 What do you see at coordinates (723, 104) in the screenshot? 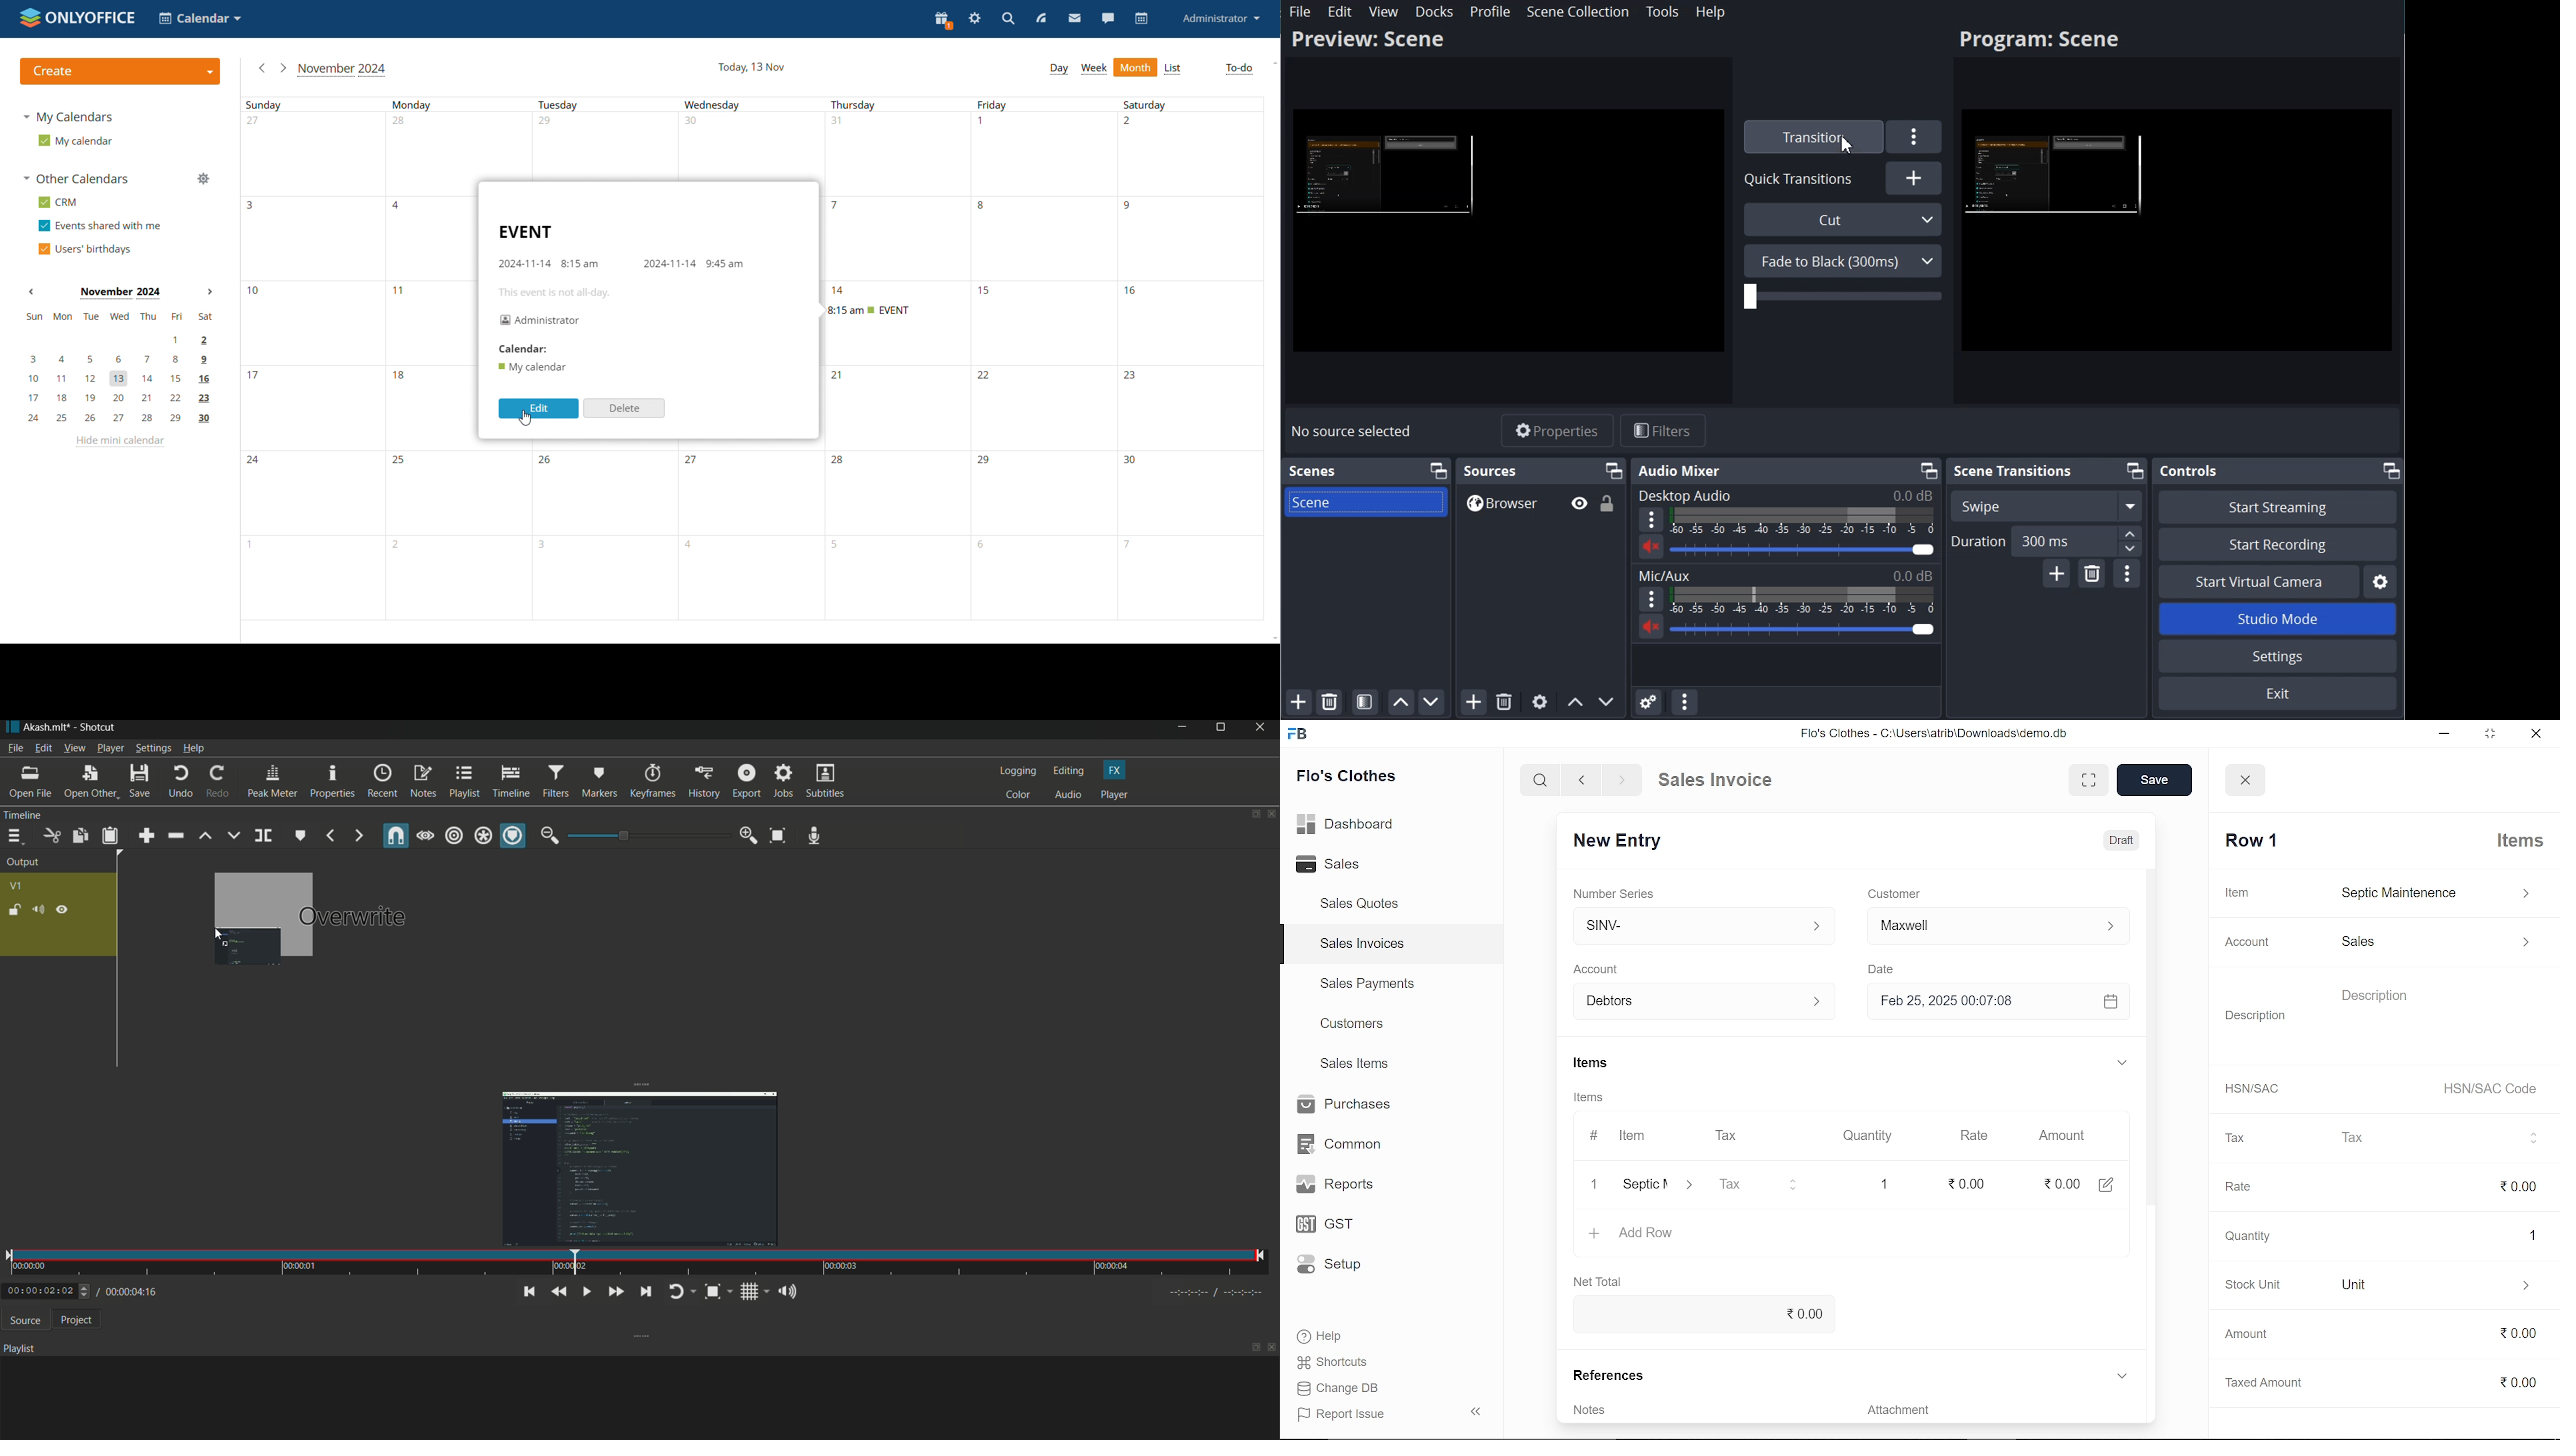
I see `days` at bounding box center [723, 104].